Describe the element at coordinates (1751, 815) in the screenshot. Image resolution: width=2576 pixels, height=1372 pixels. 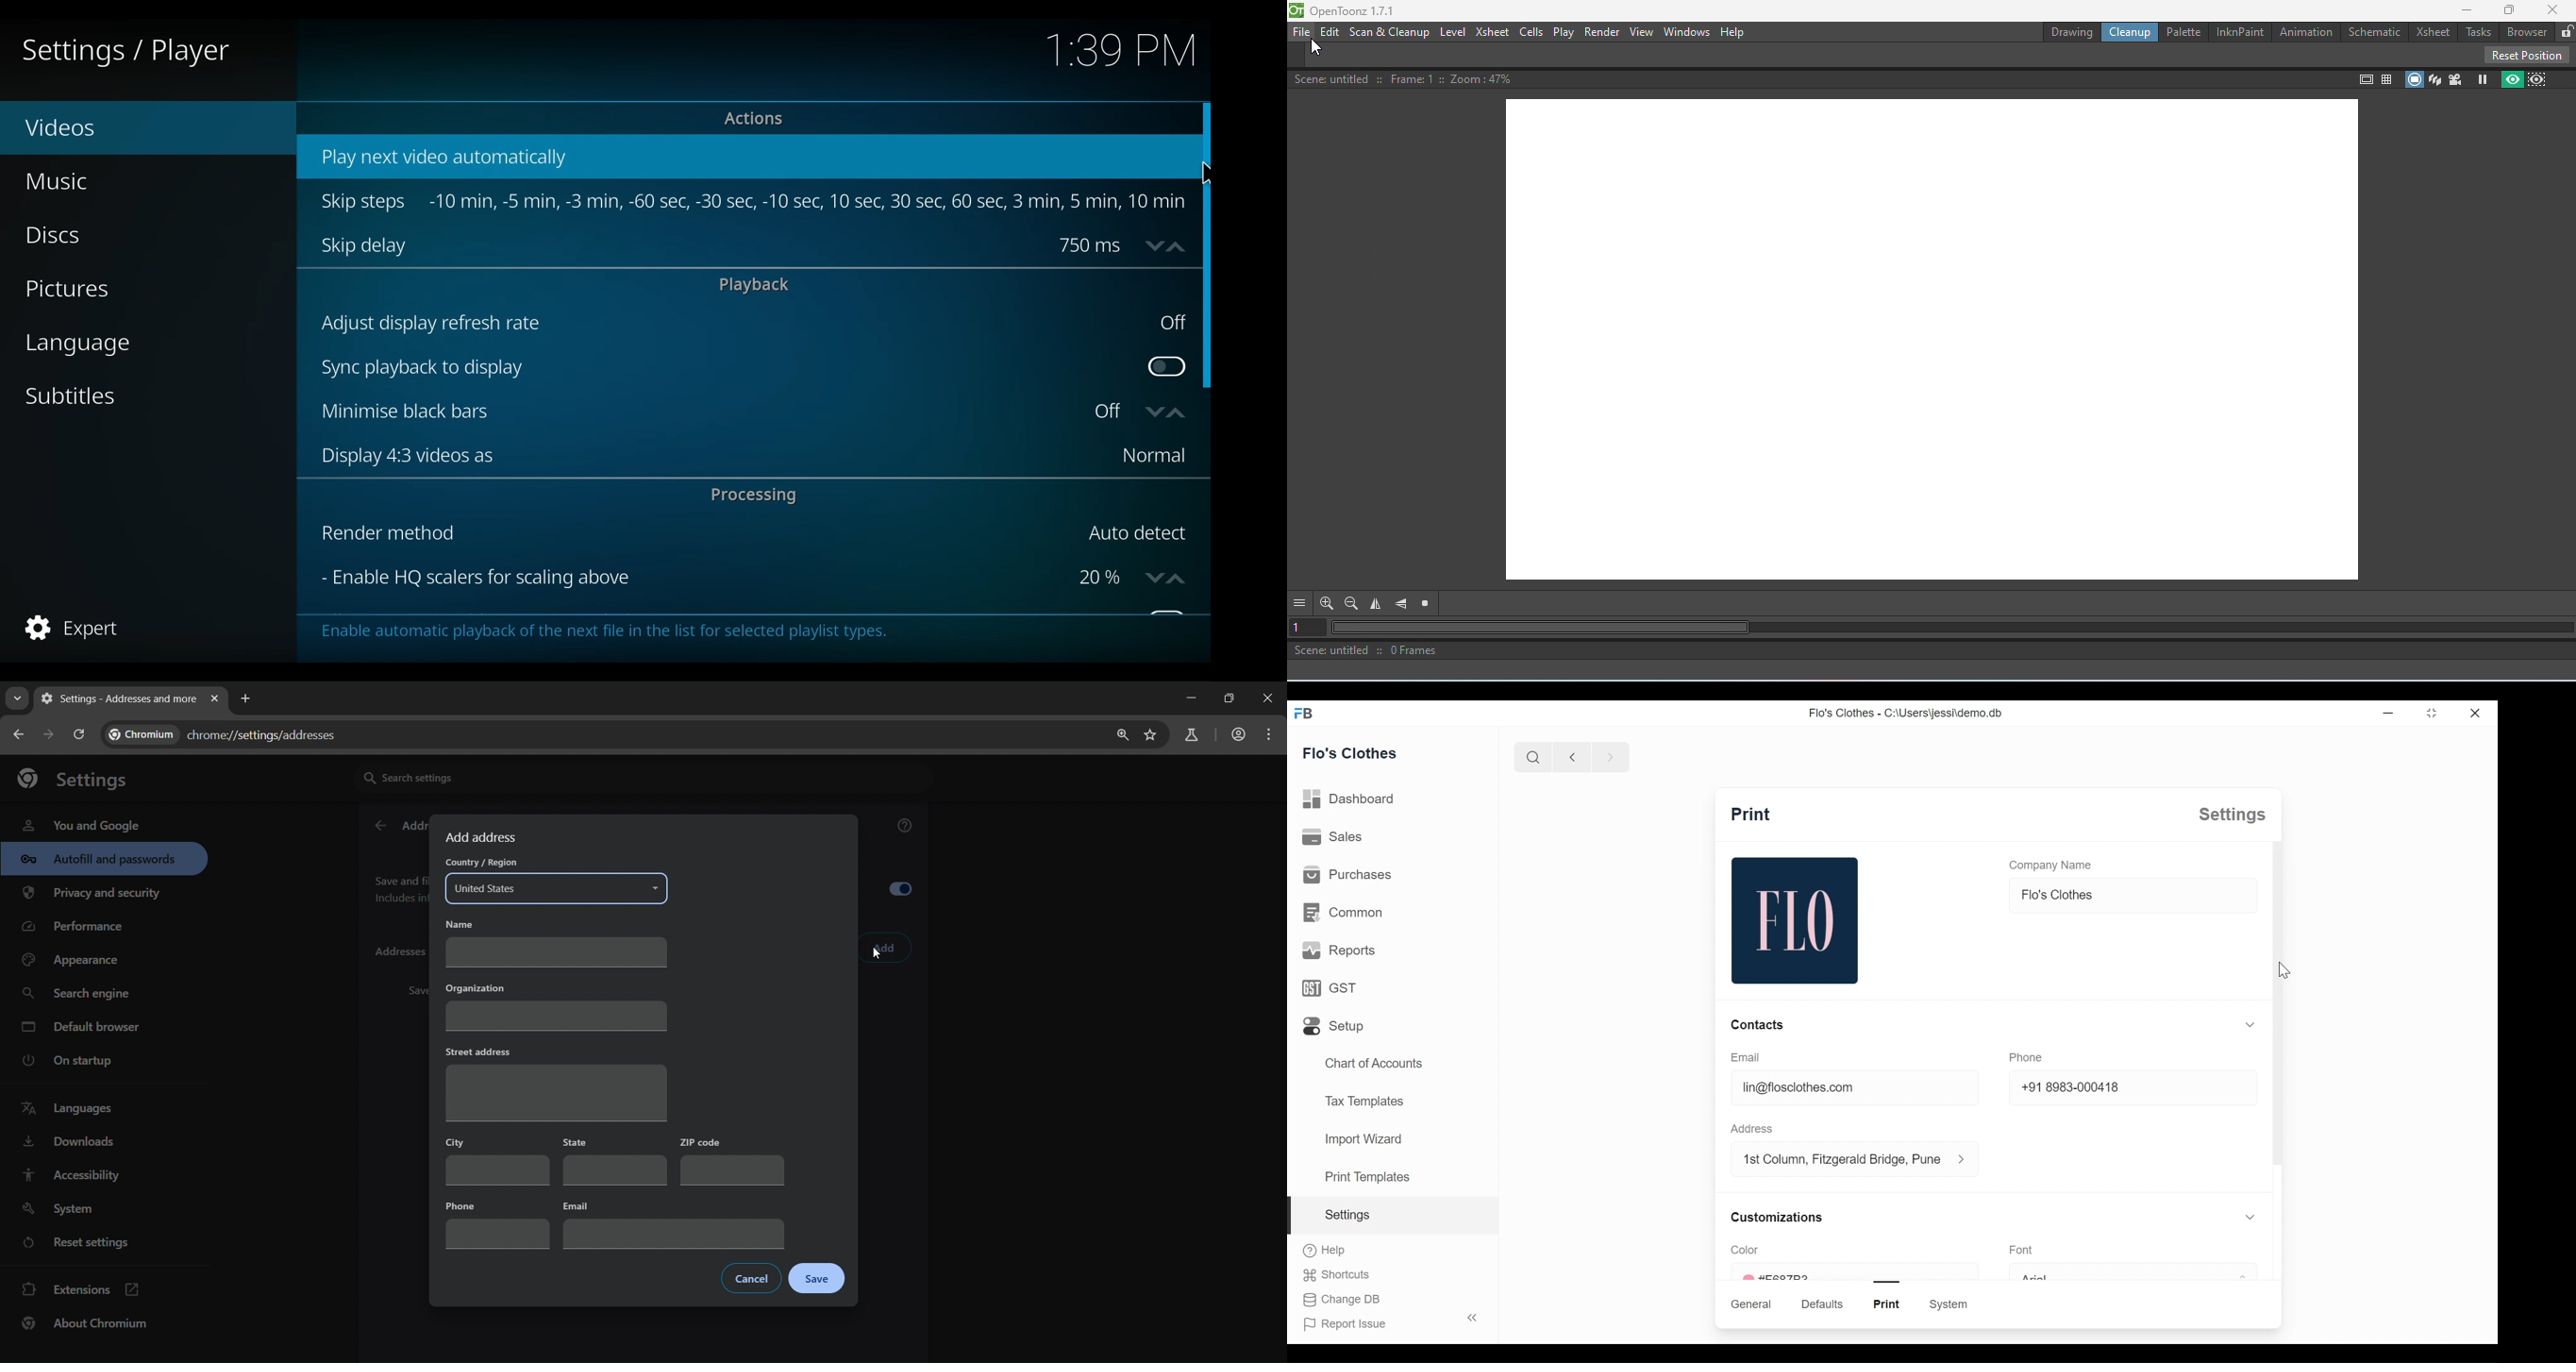
I see `print` at that location.